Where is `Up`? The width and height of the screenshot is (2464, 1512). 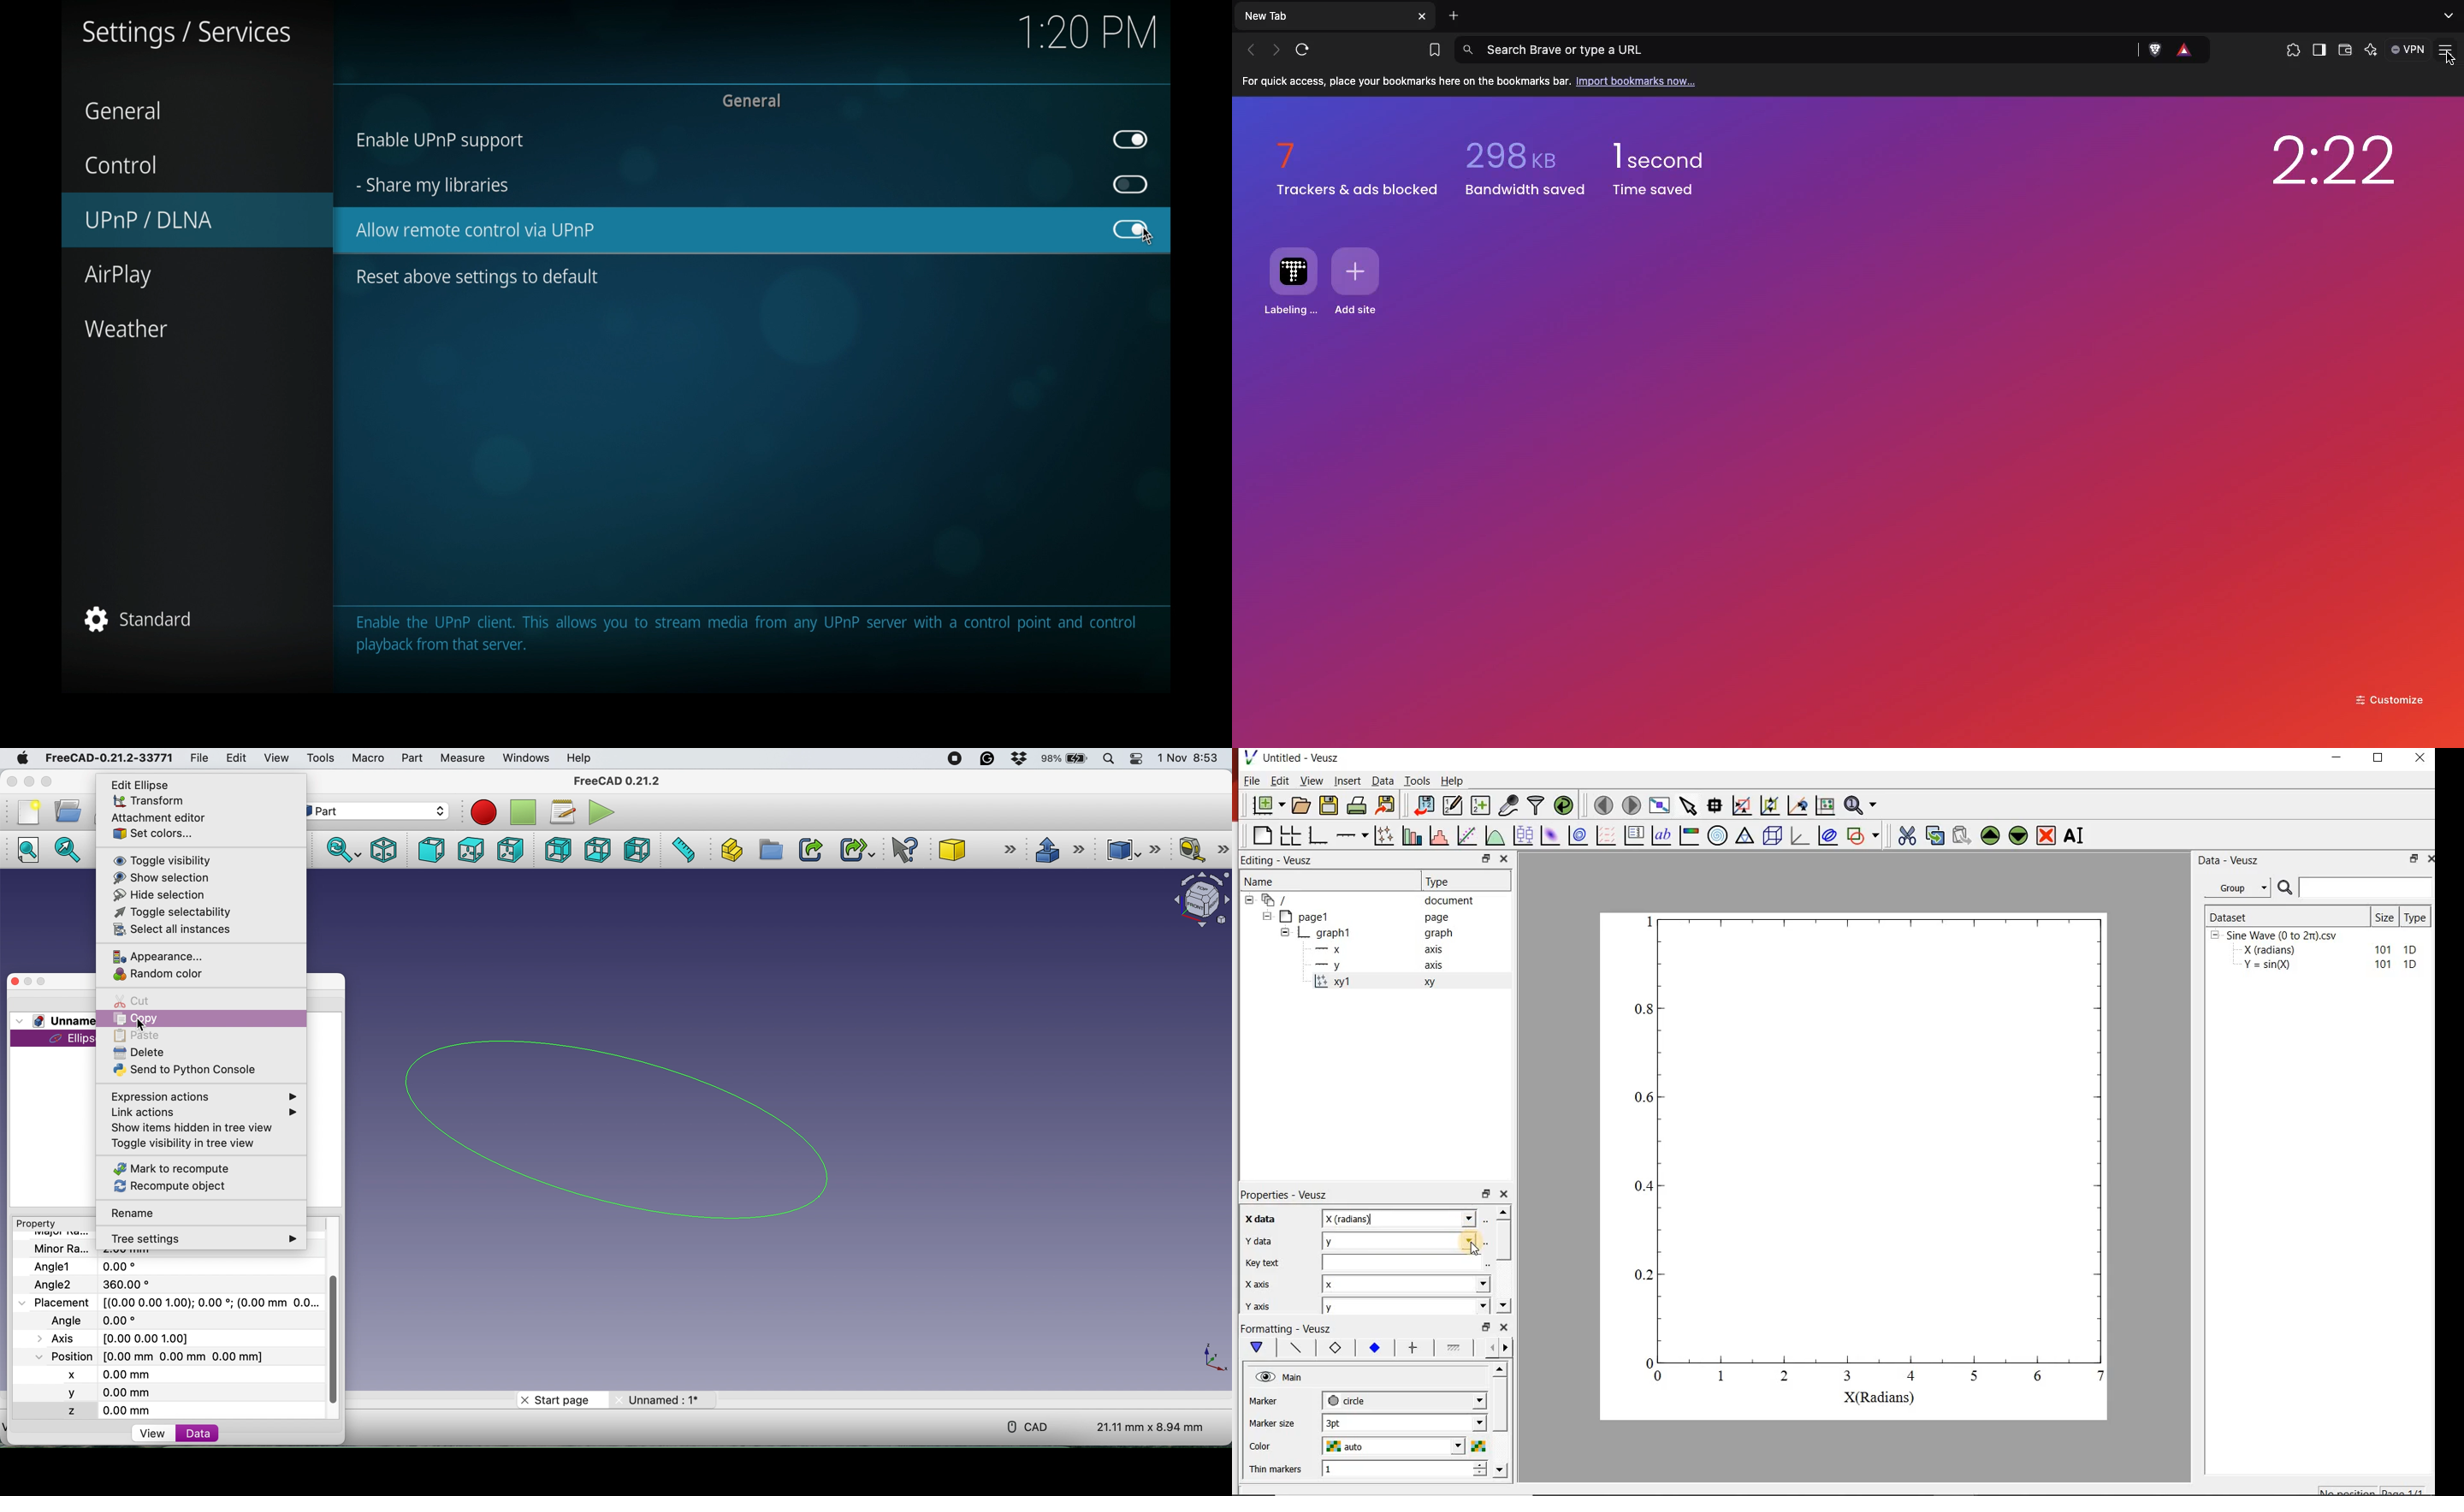
Up is located at coordinates (1503, 1212).